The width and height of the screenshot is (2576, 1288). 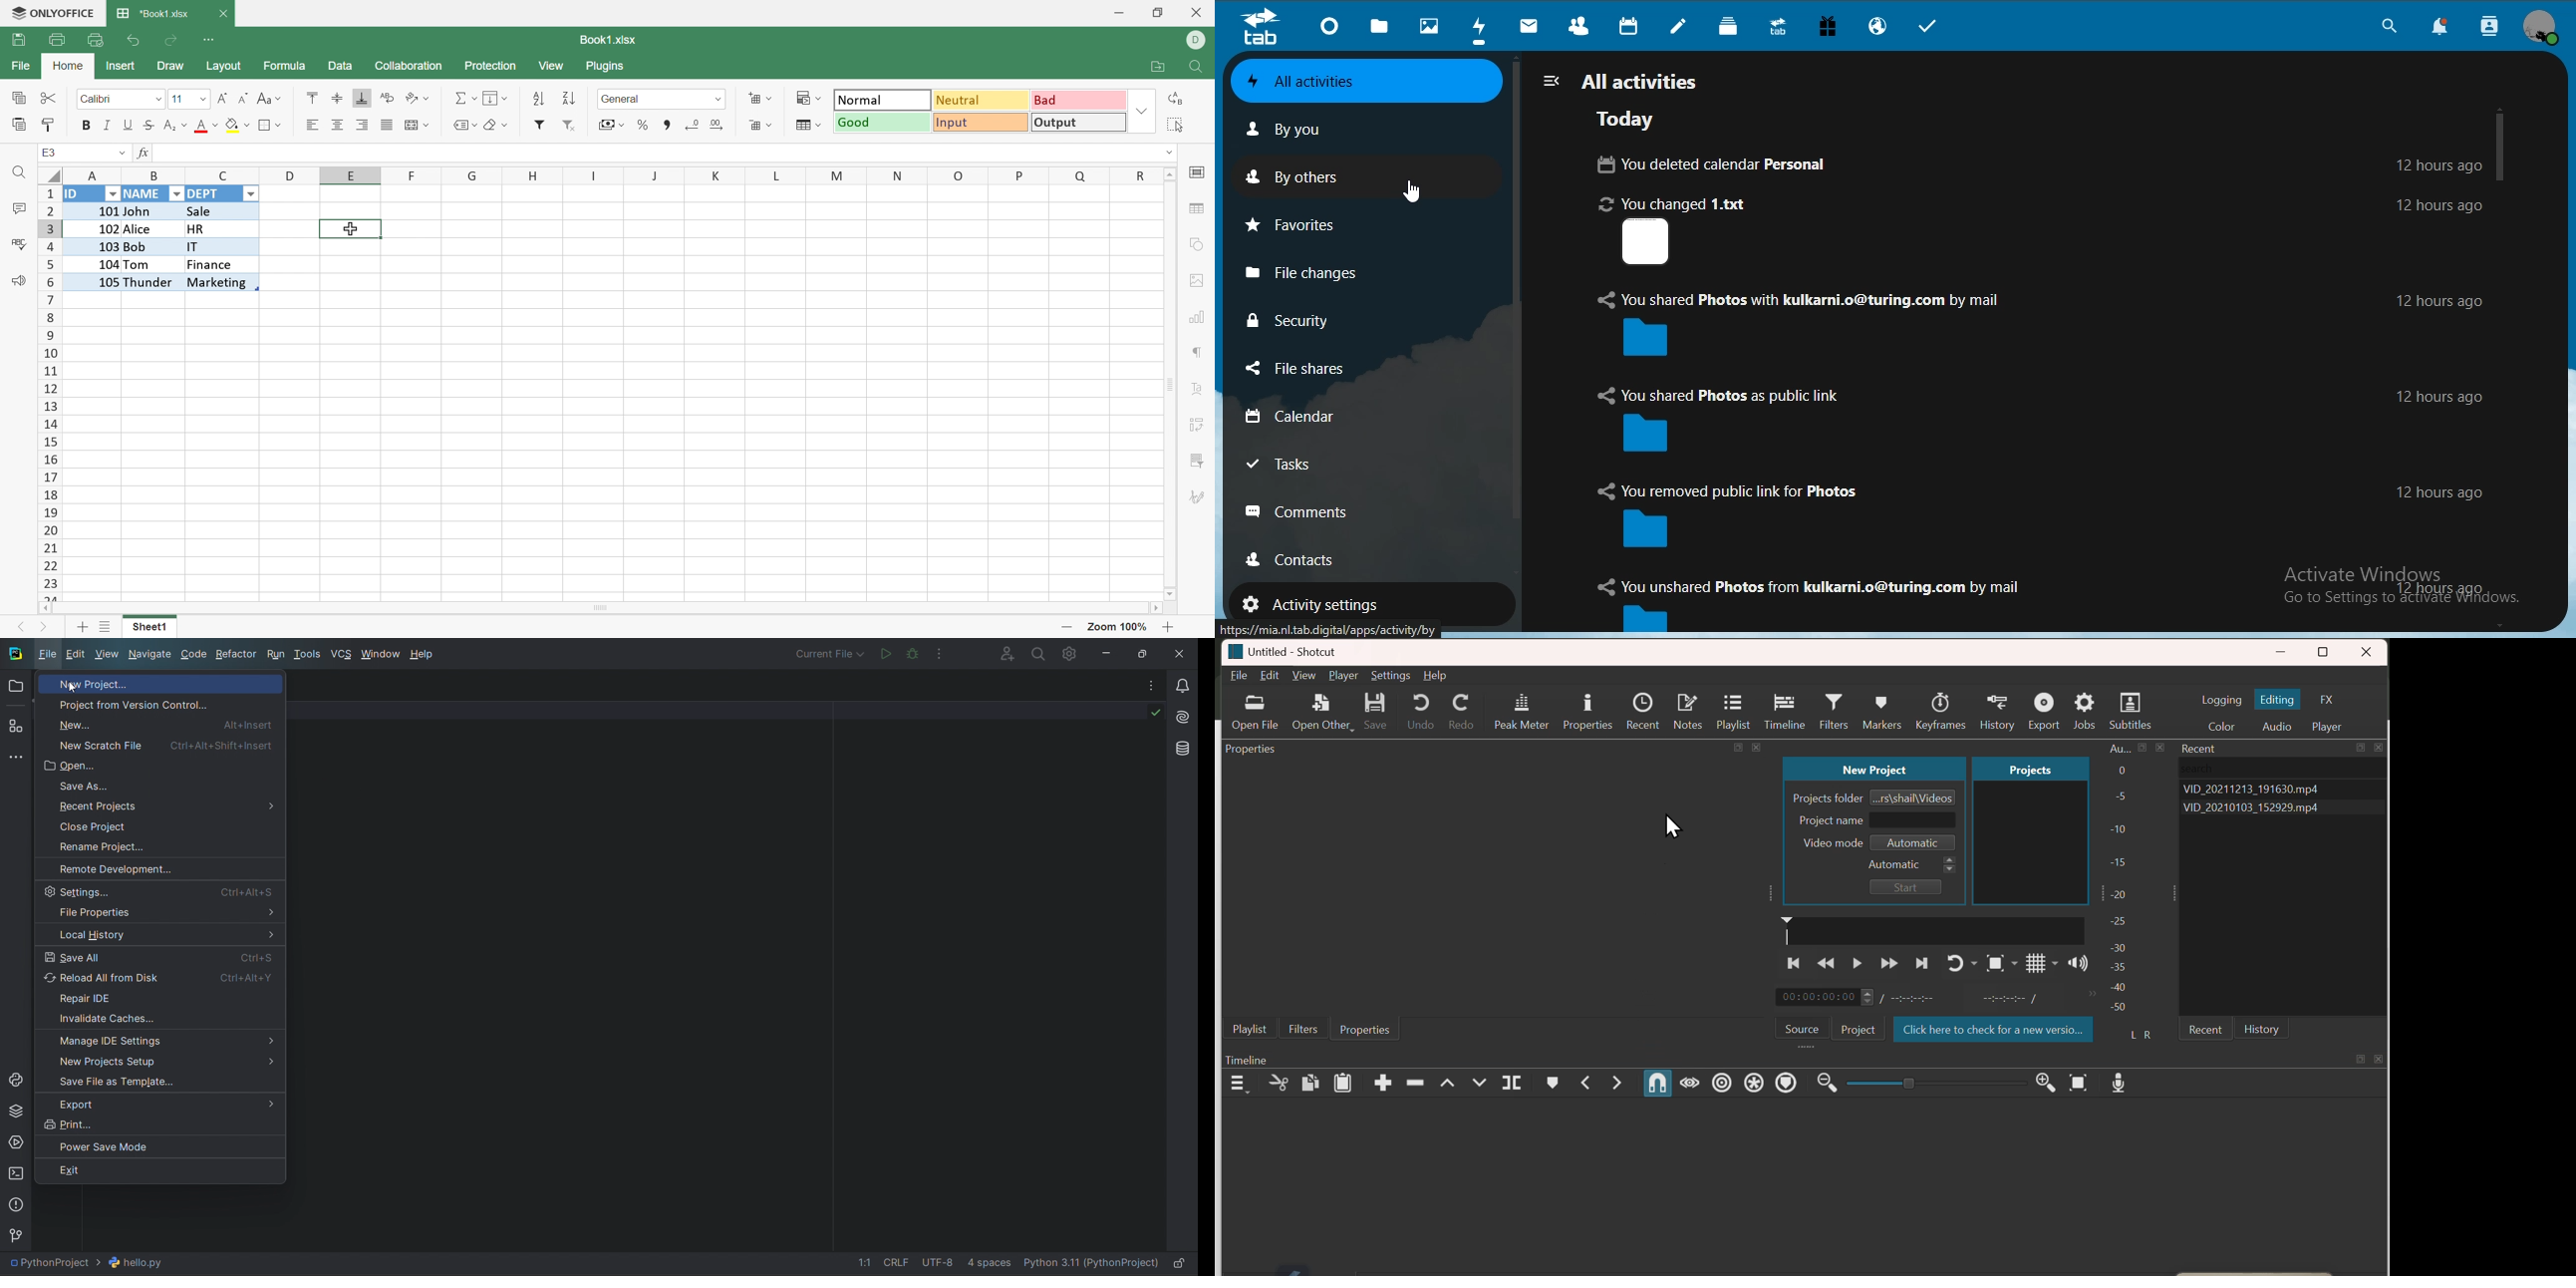 What do you see at coordinates (570, 98) in the screenshot?
I see `Descending order` at bounding box center [570, 98].